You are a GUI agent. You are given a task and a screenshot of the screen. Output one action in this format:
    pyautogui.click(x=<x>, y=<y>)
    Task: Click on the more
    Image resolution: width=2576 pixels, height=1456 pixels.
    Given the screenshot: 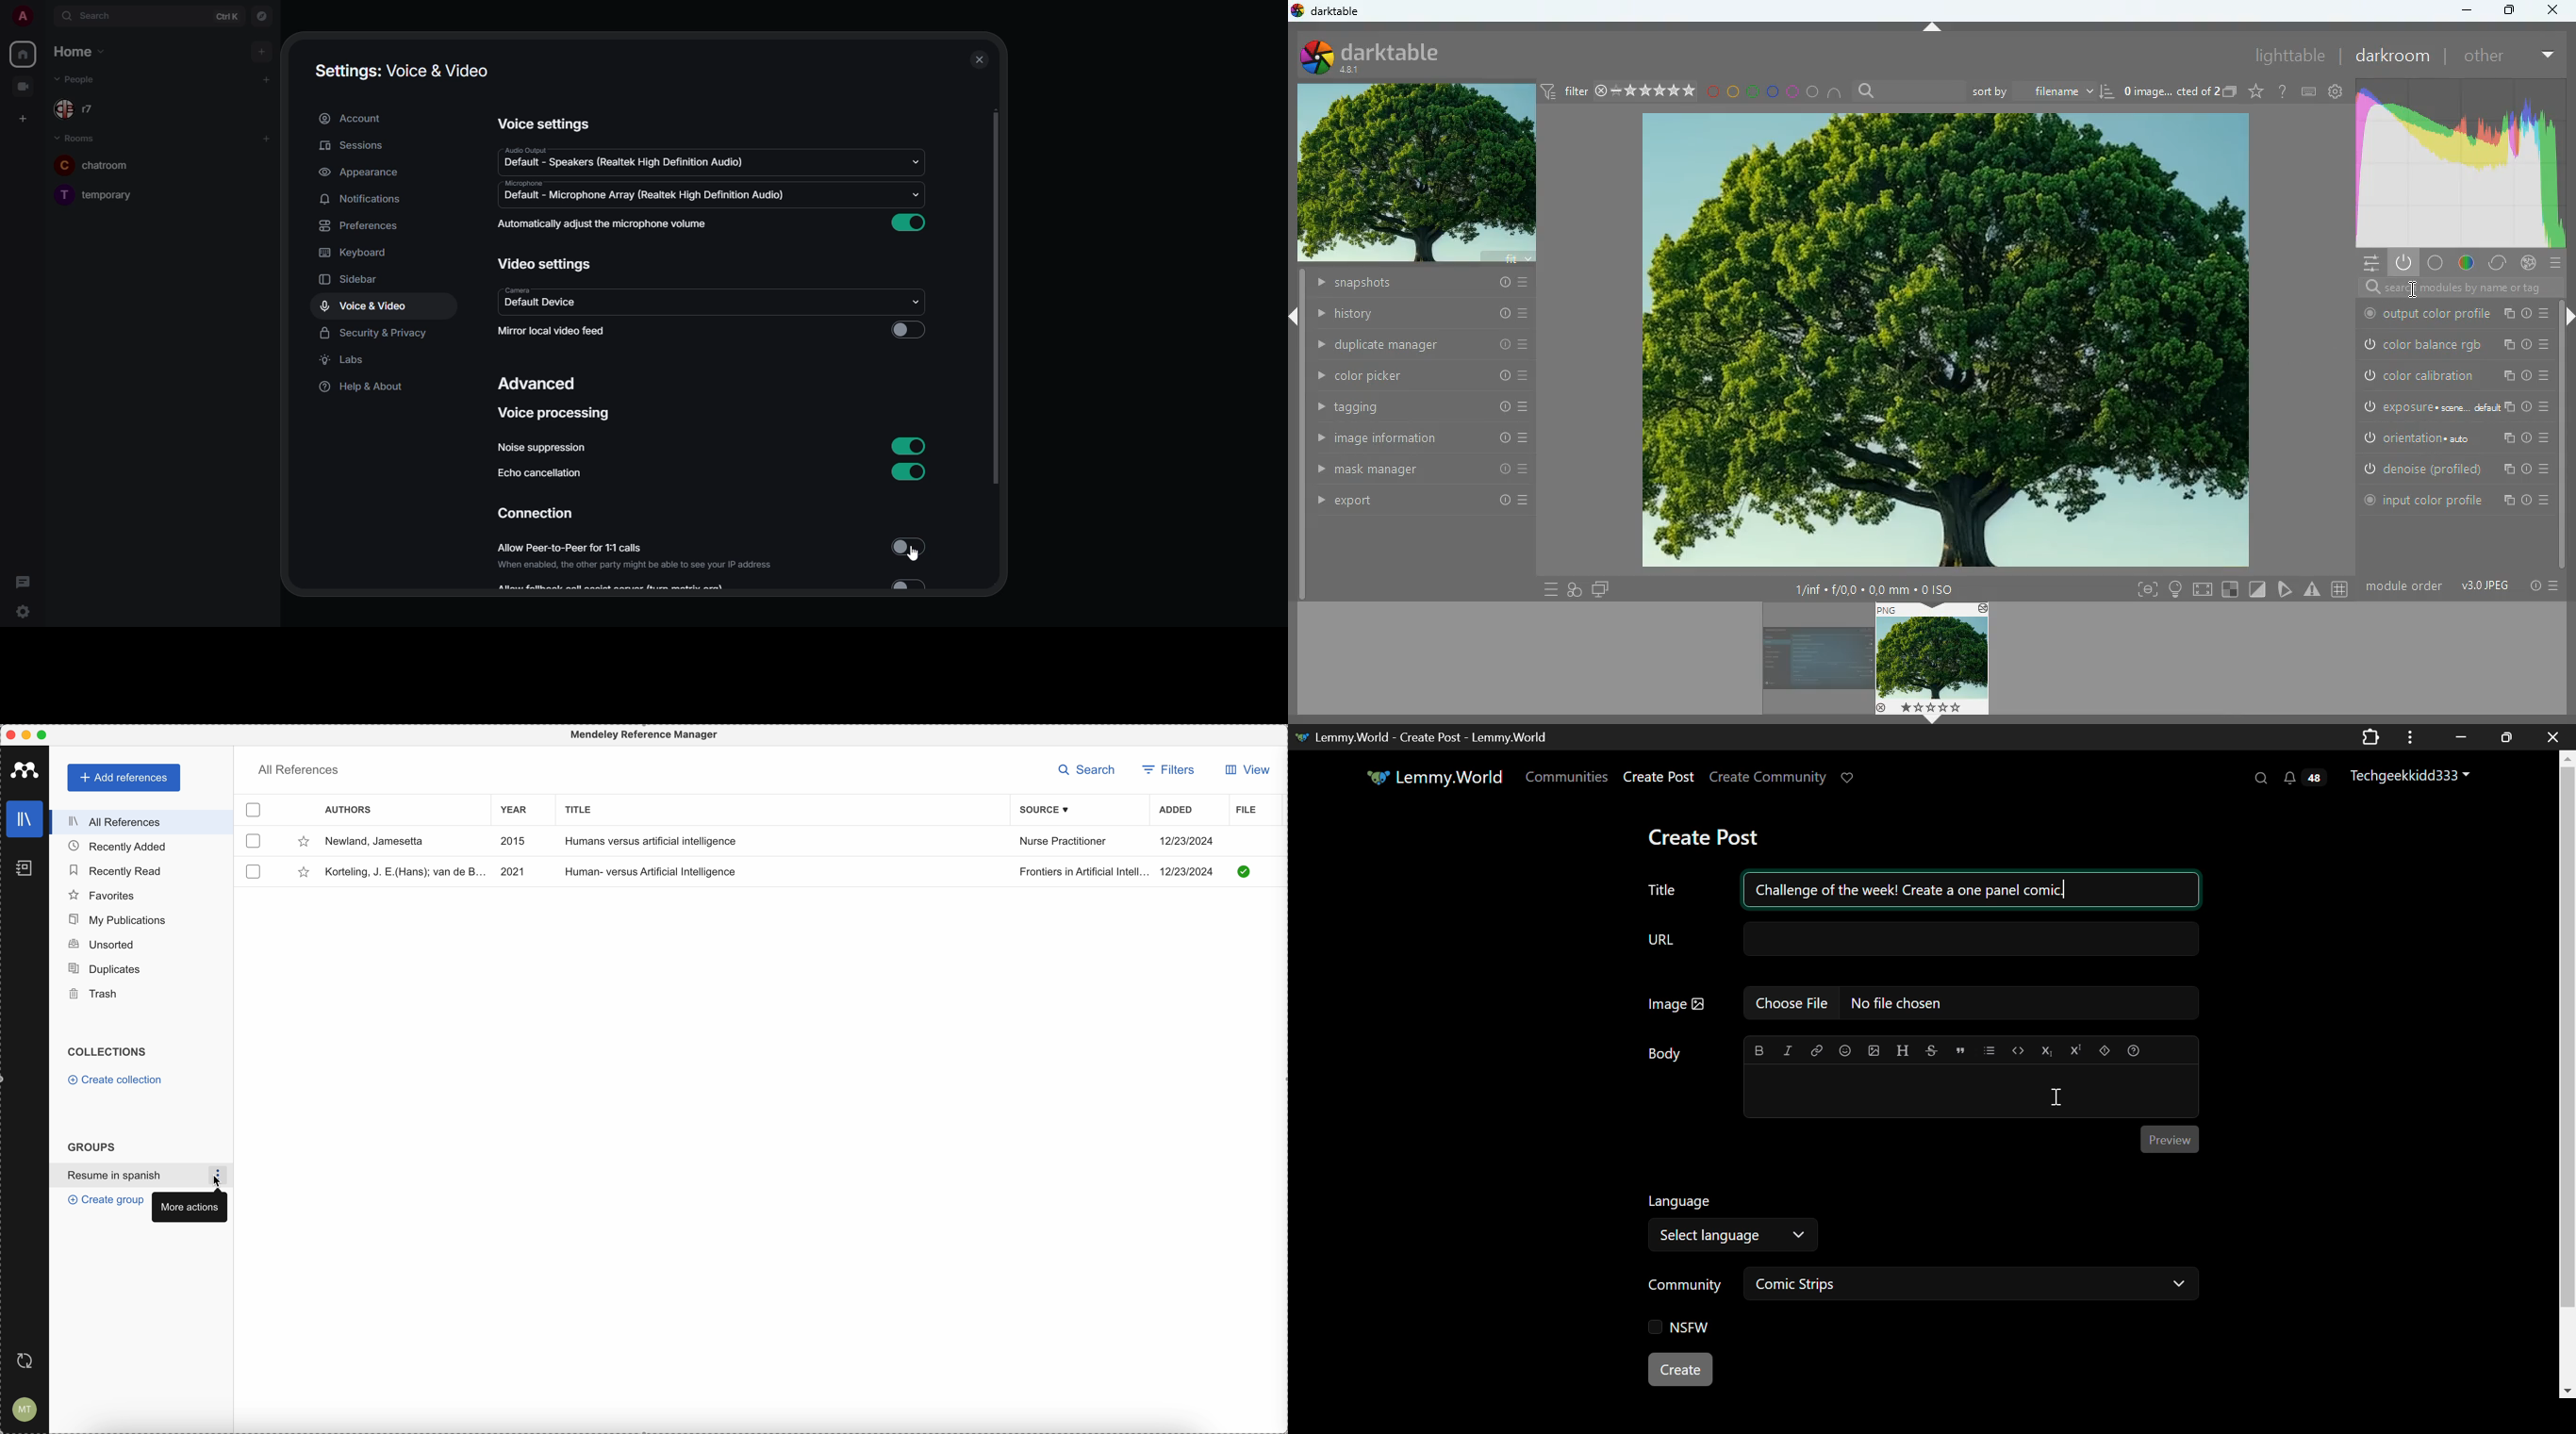 What is the action you would take?
    pyautogui.click(x=2549, y=56)
    